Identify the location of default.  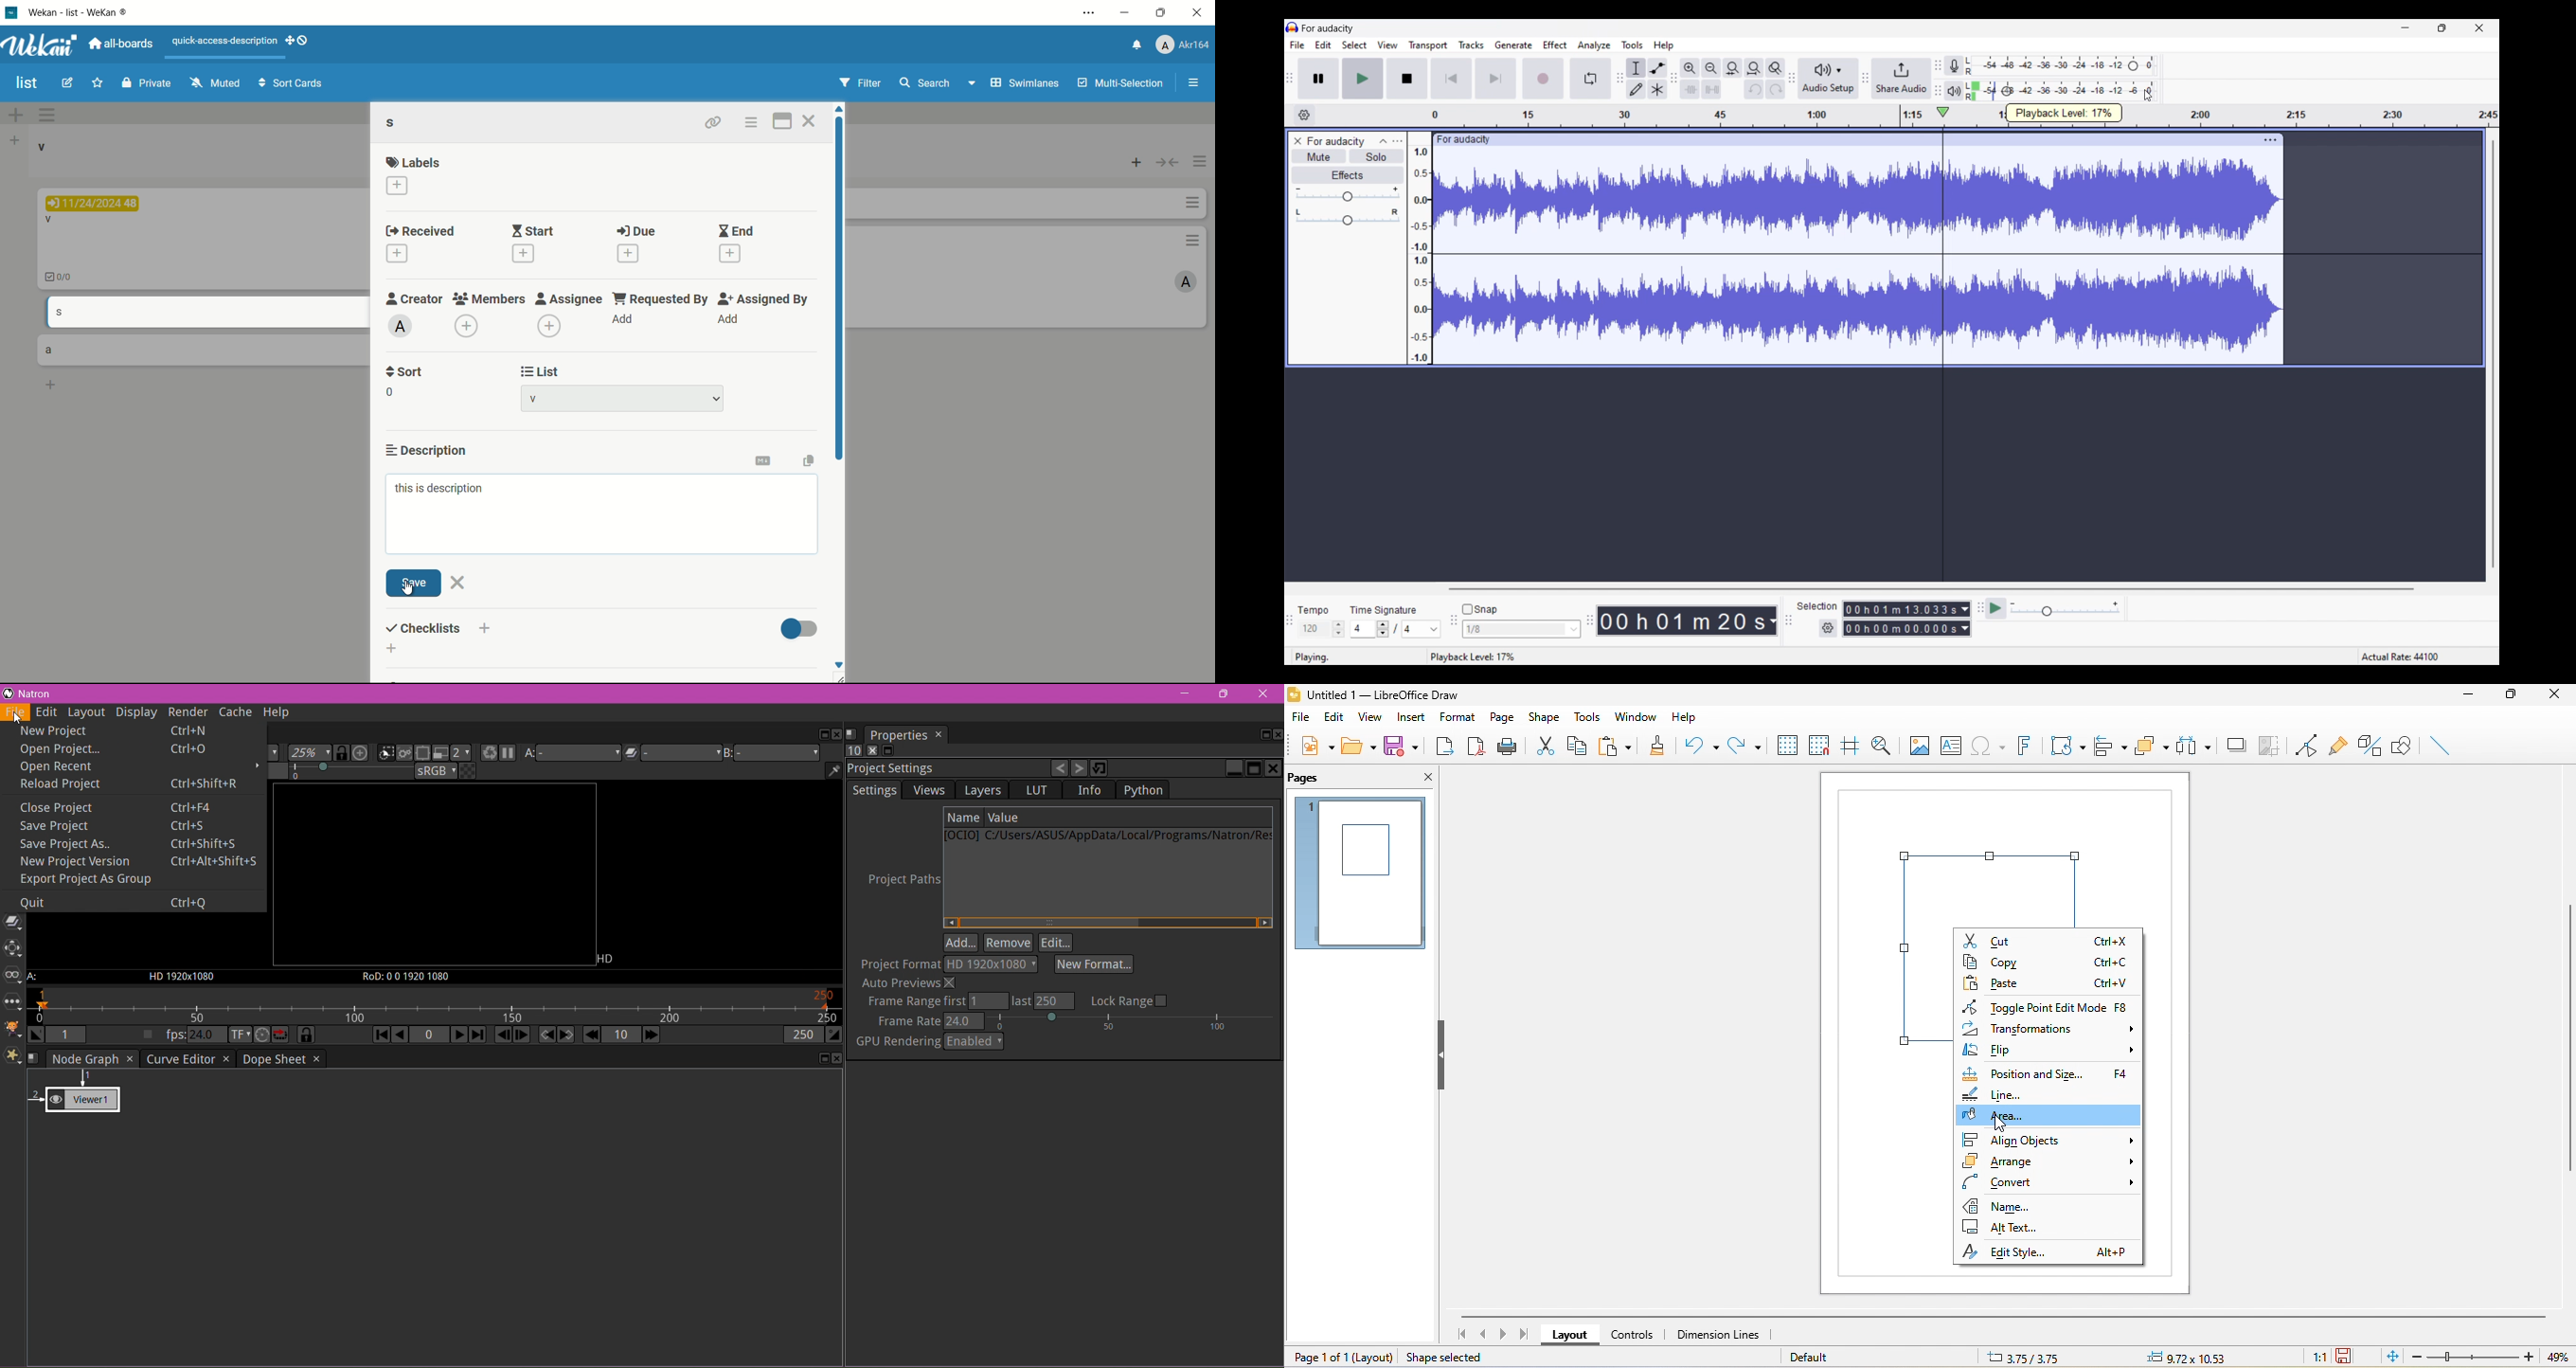
(1827, 1357).